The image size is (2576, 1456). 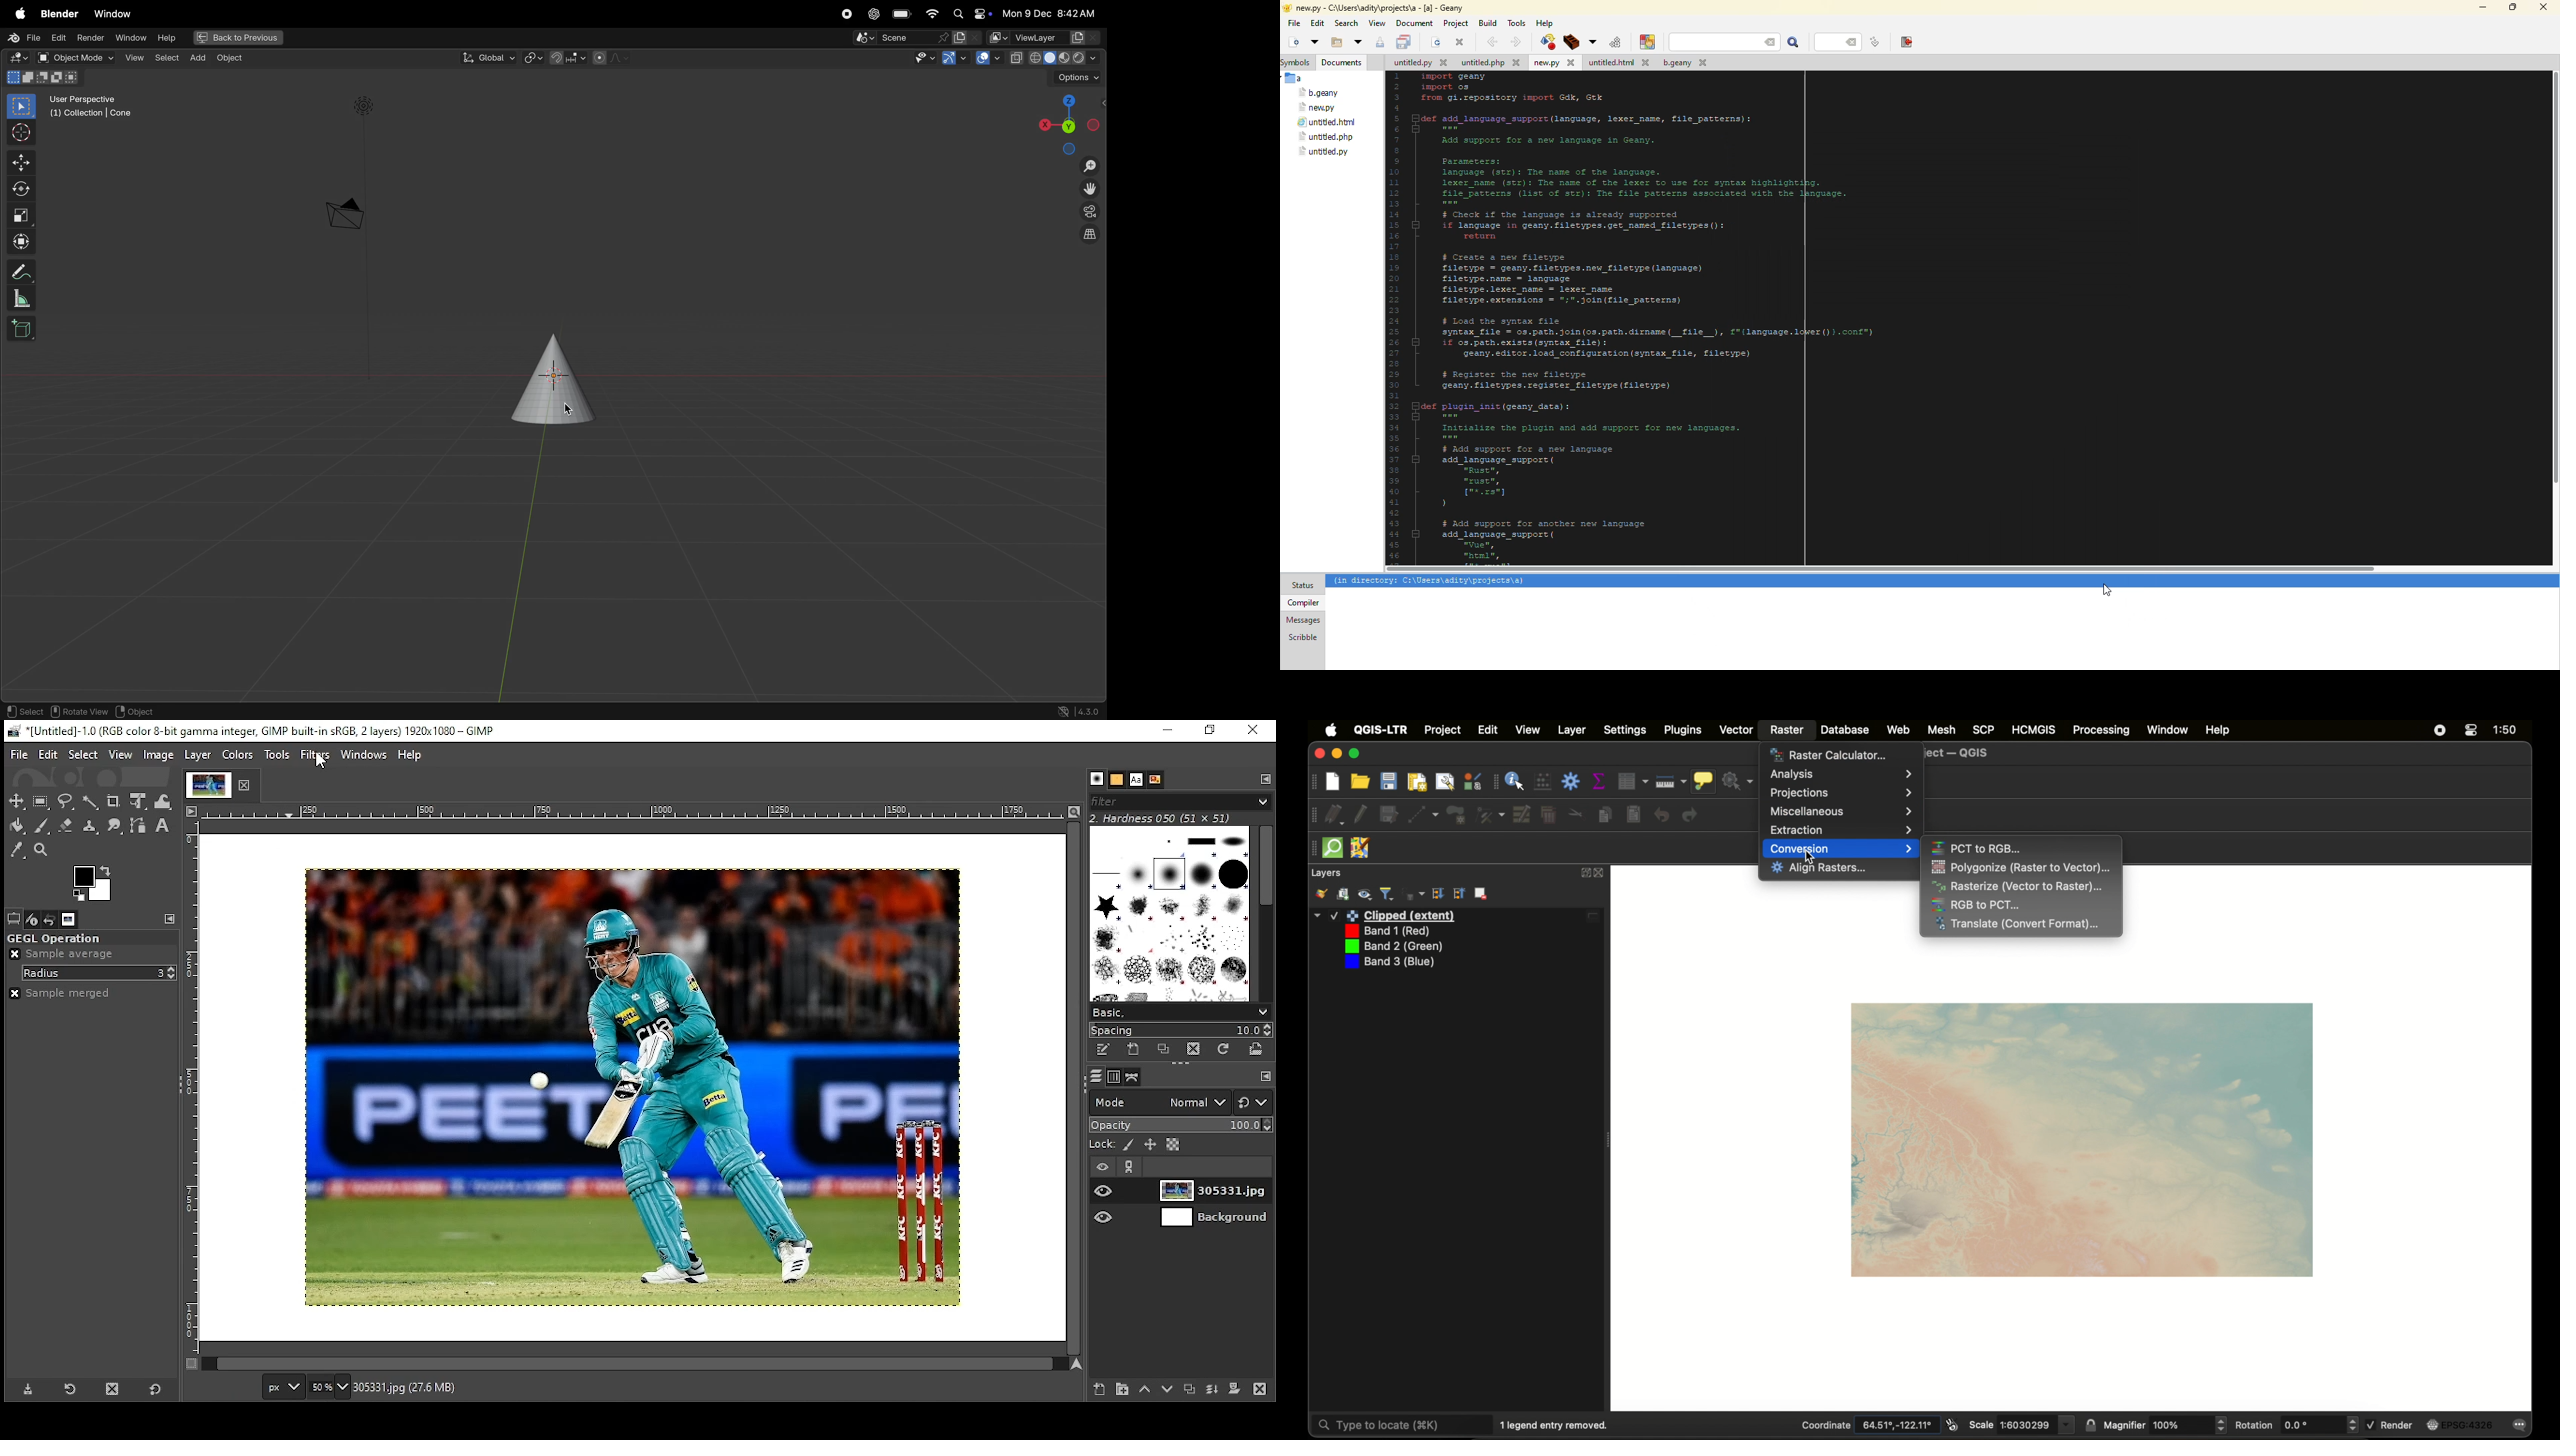 I want to click on untitled project  - QGIS, so click(x=1959, y=753).